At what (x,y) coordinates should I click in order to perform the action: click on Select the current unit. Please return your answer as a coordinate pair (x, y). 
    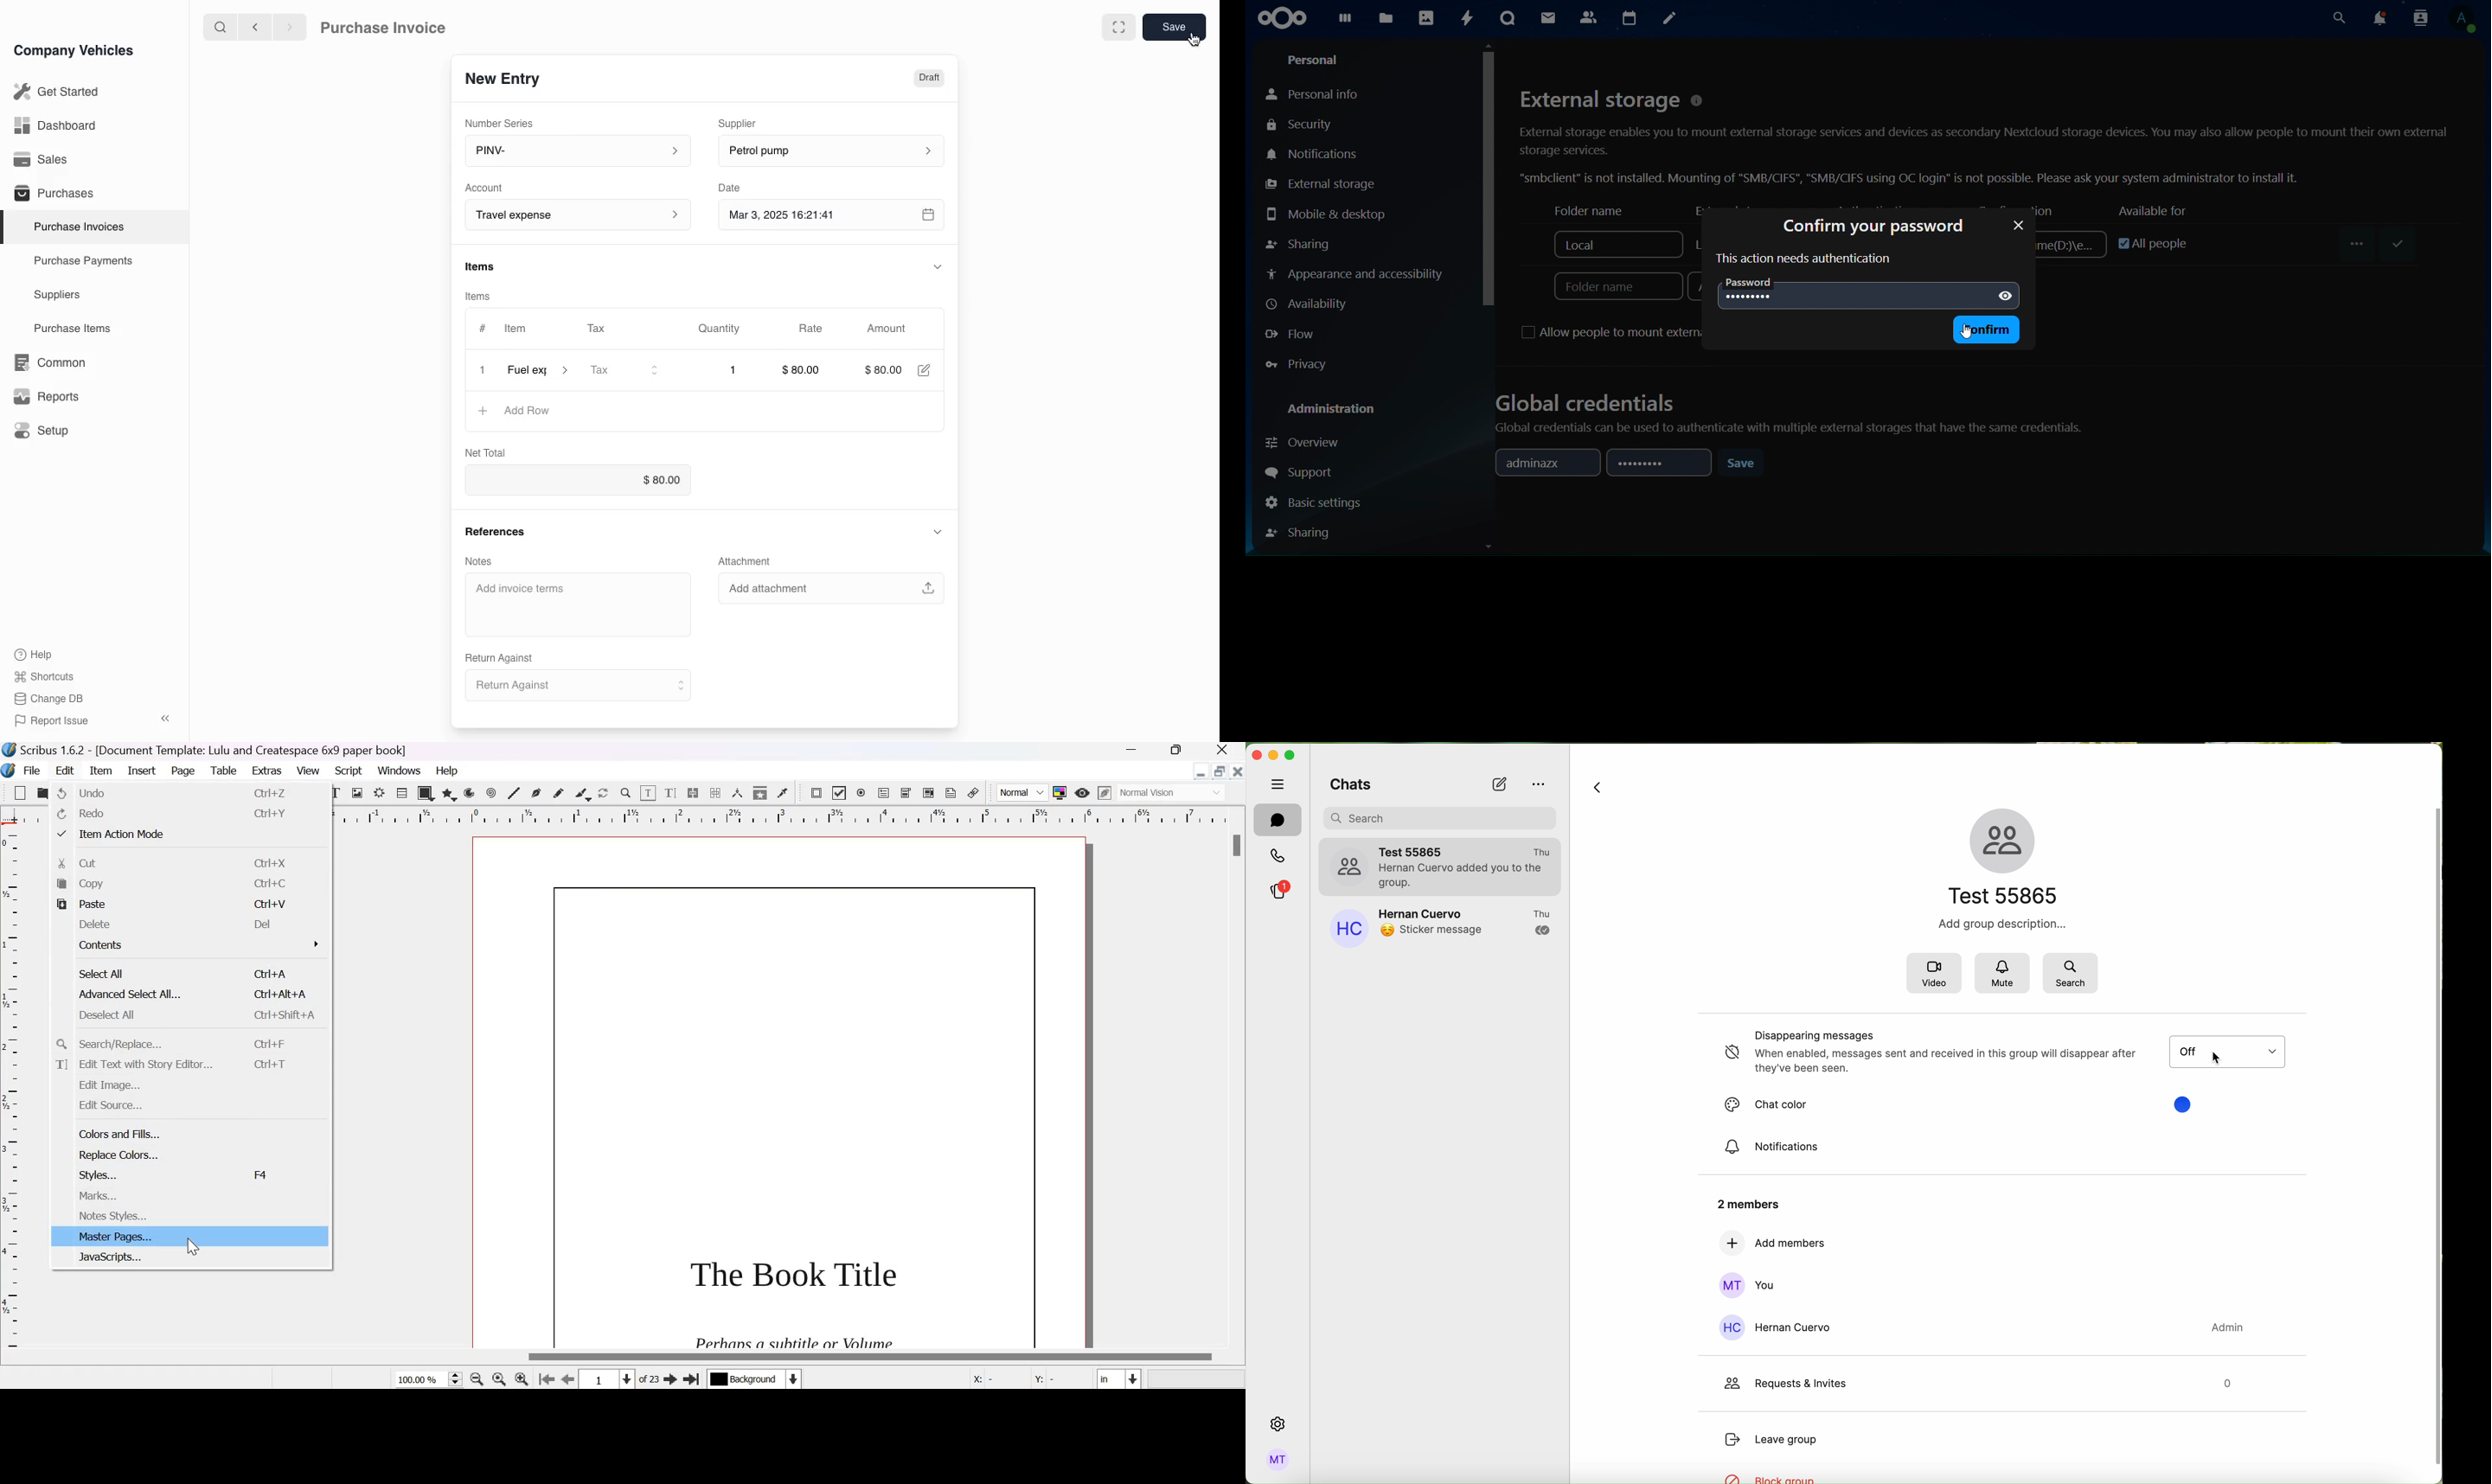
    Looking at the image, I should click on (1119, 1379).